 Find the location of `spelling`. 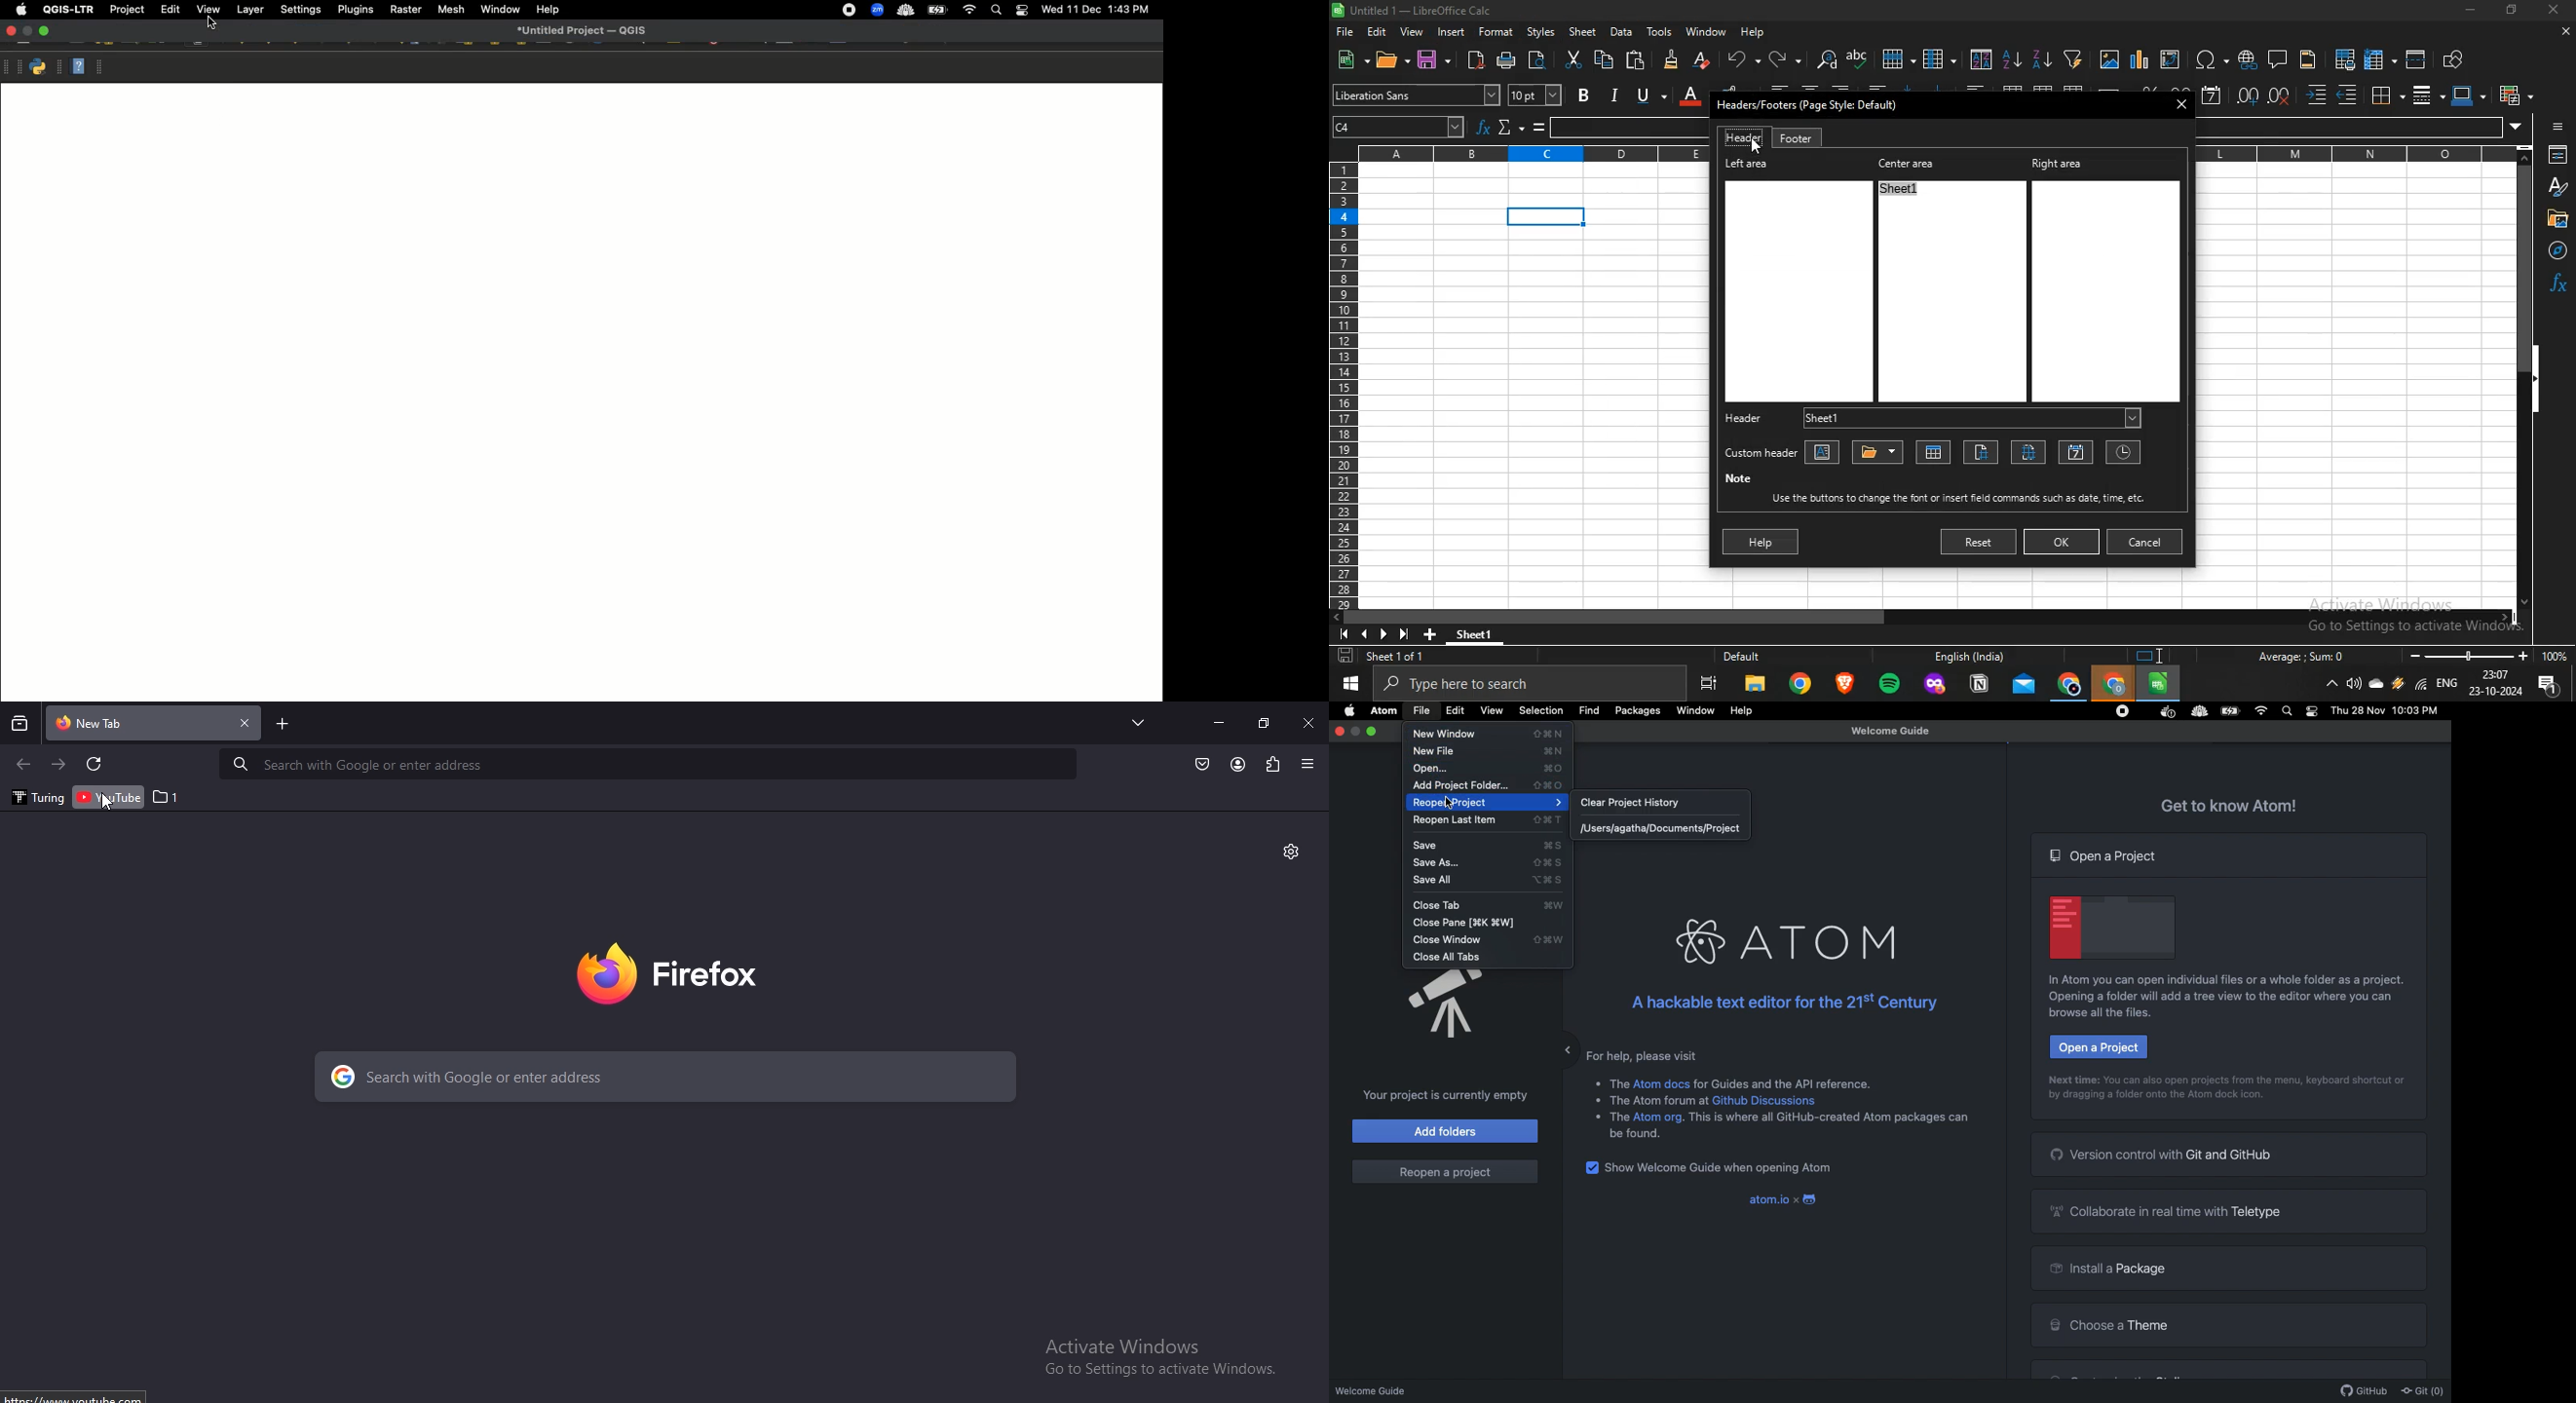

spelling is located at coordinates (1858, 58).